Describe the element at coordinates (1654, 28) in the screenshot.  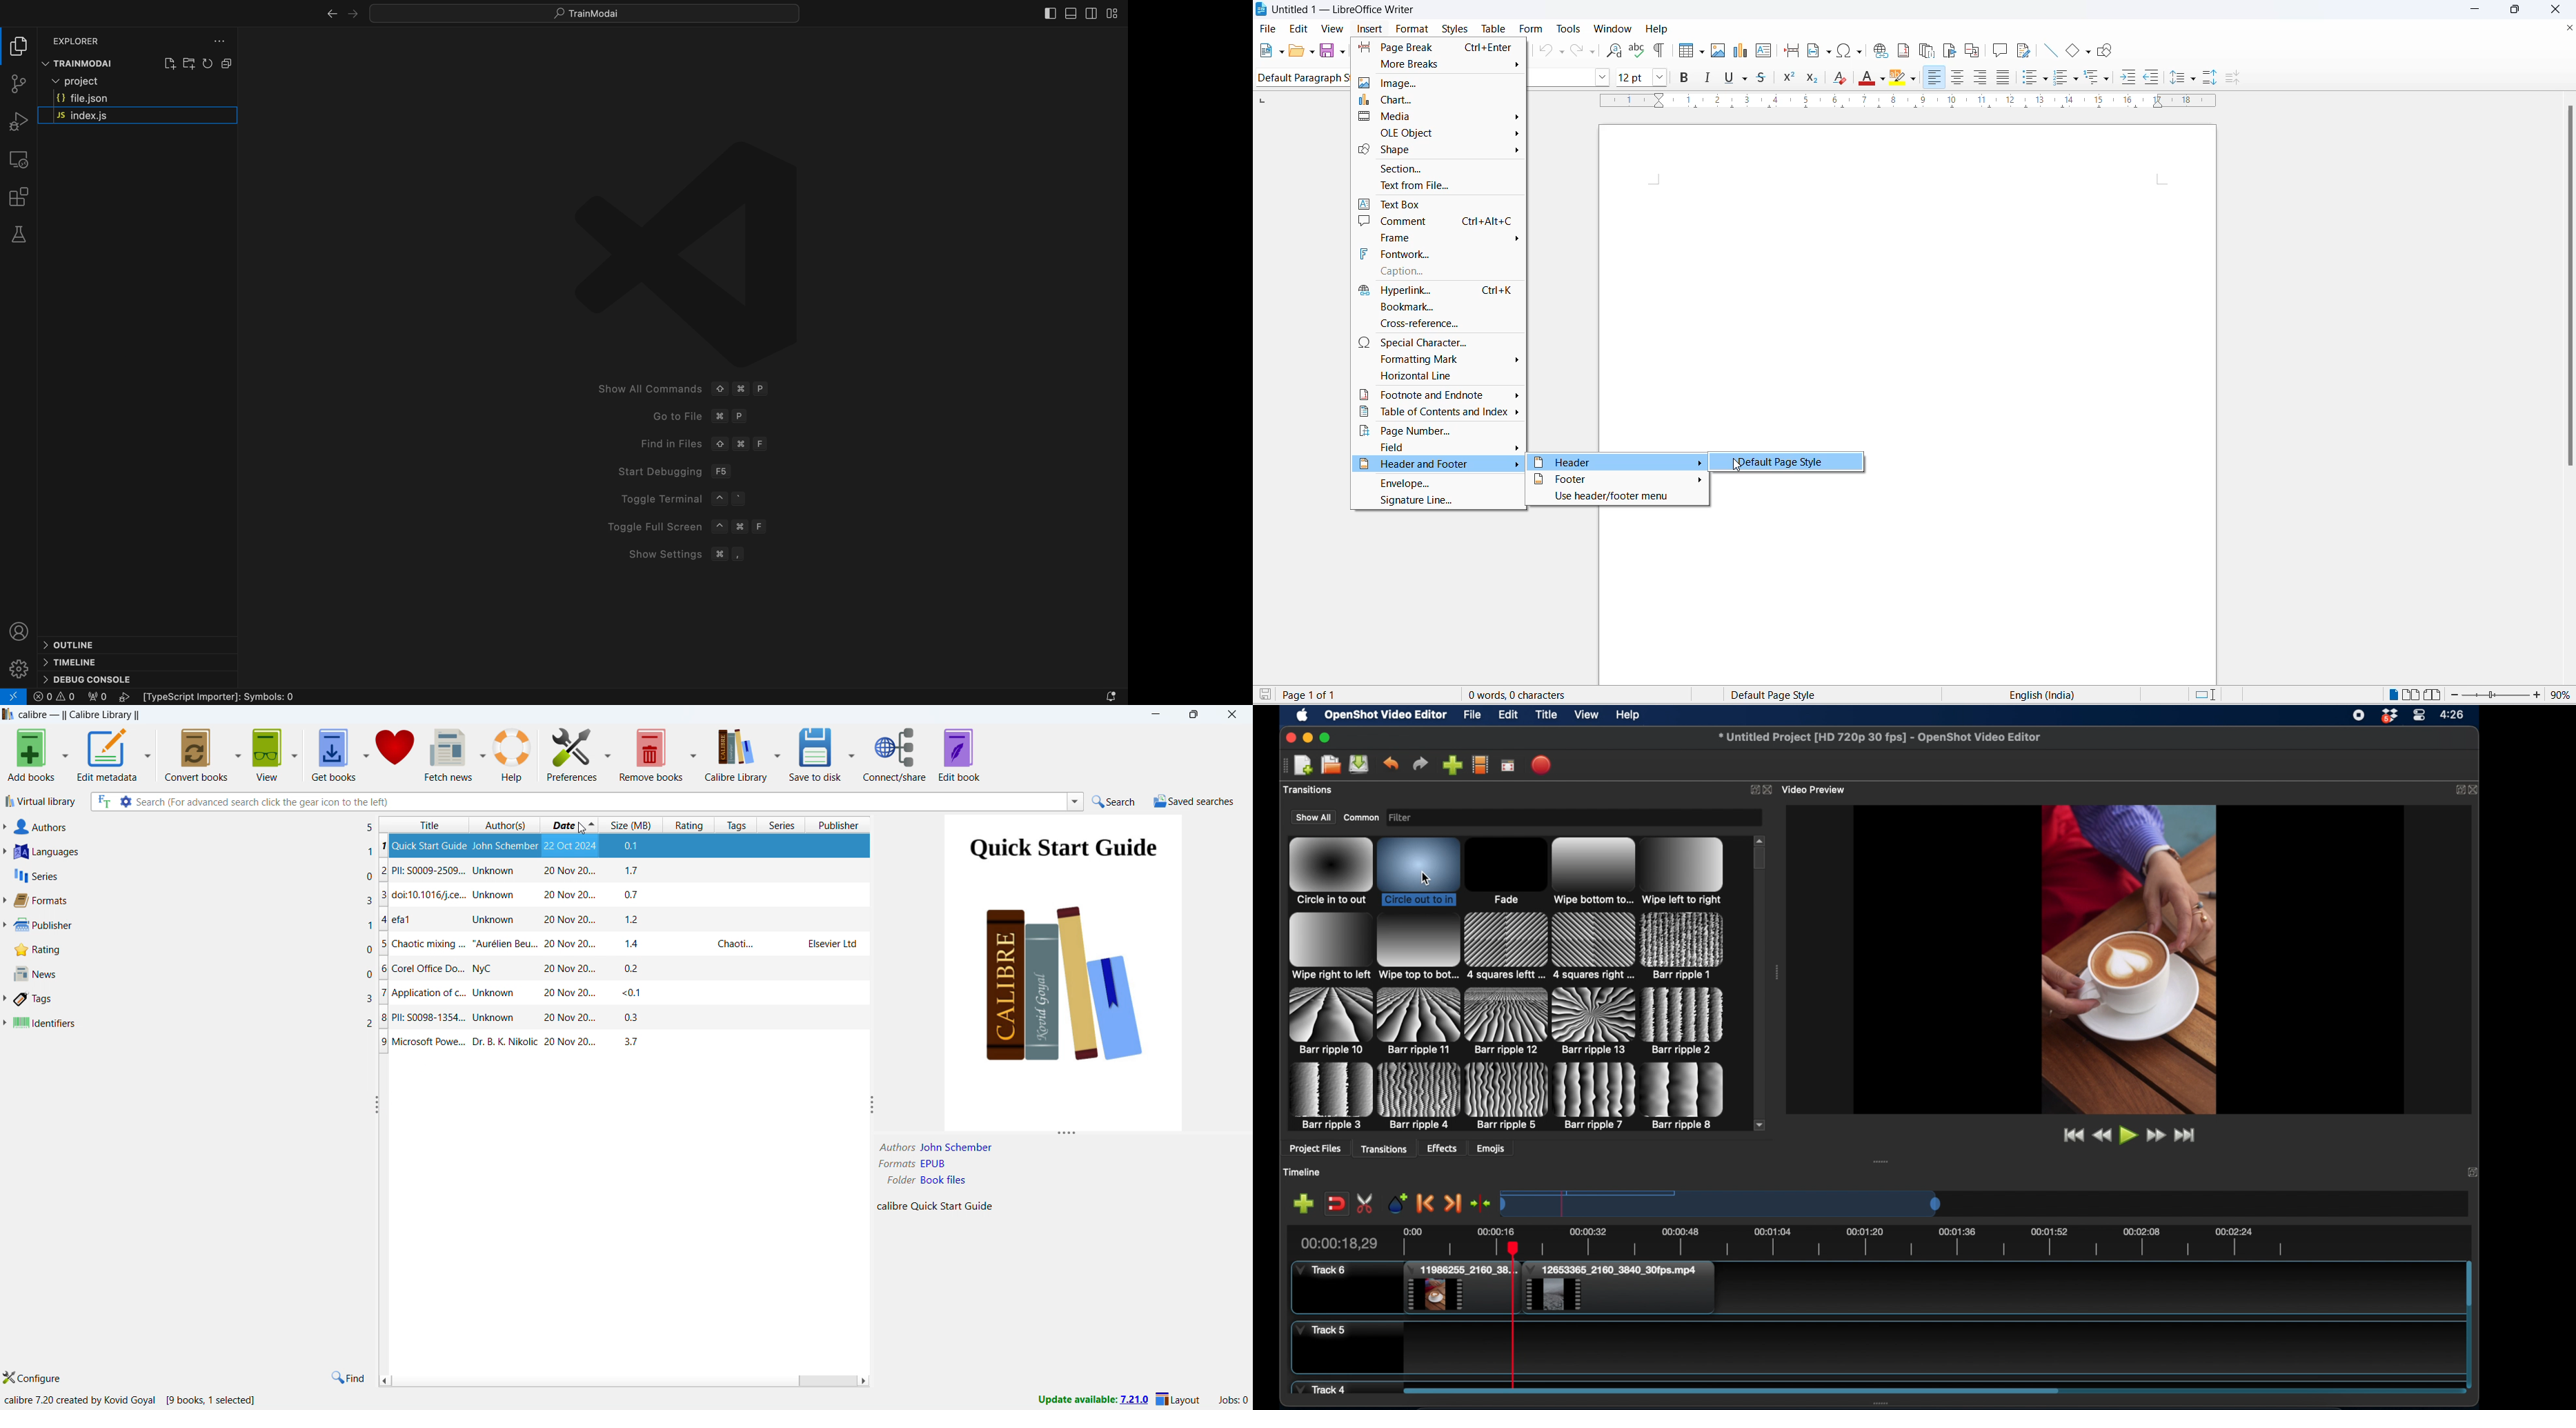
I see `help` at that location.